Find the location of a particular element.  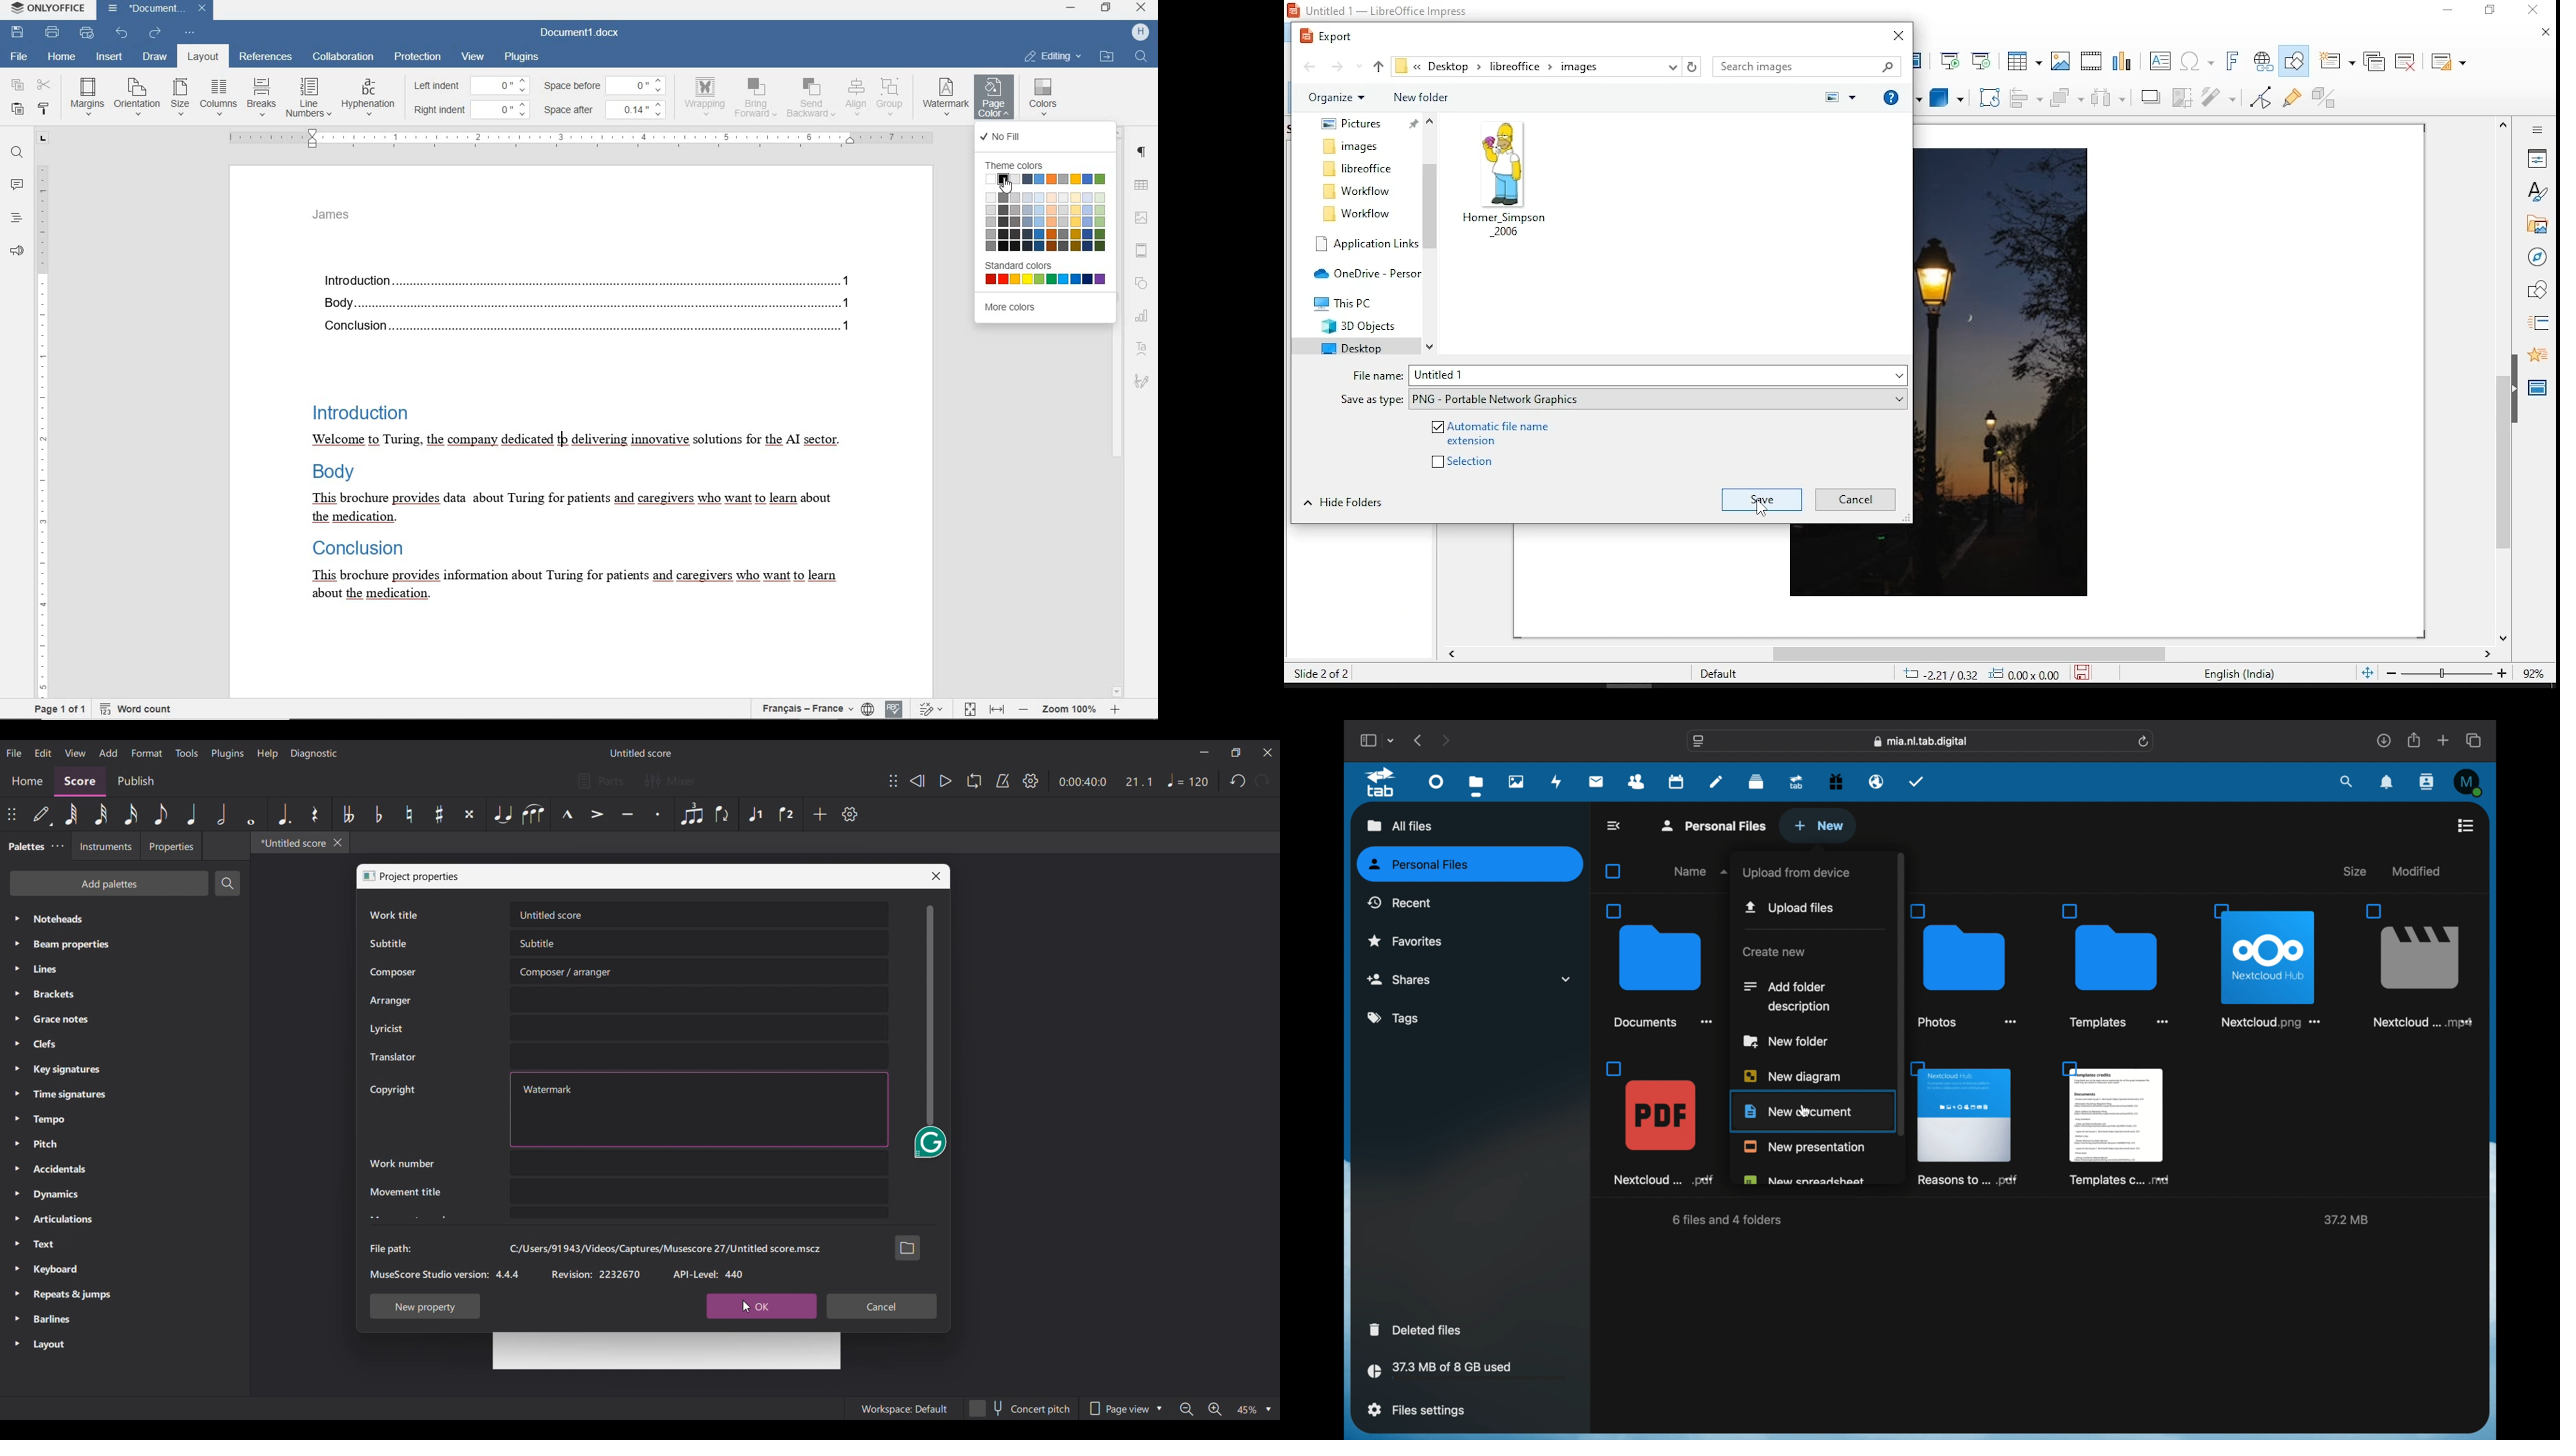

dashboard is located at coordinates (1437, 781).